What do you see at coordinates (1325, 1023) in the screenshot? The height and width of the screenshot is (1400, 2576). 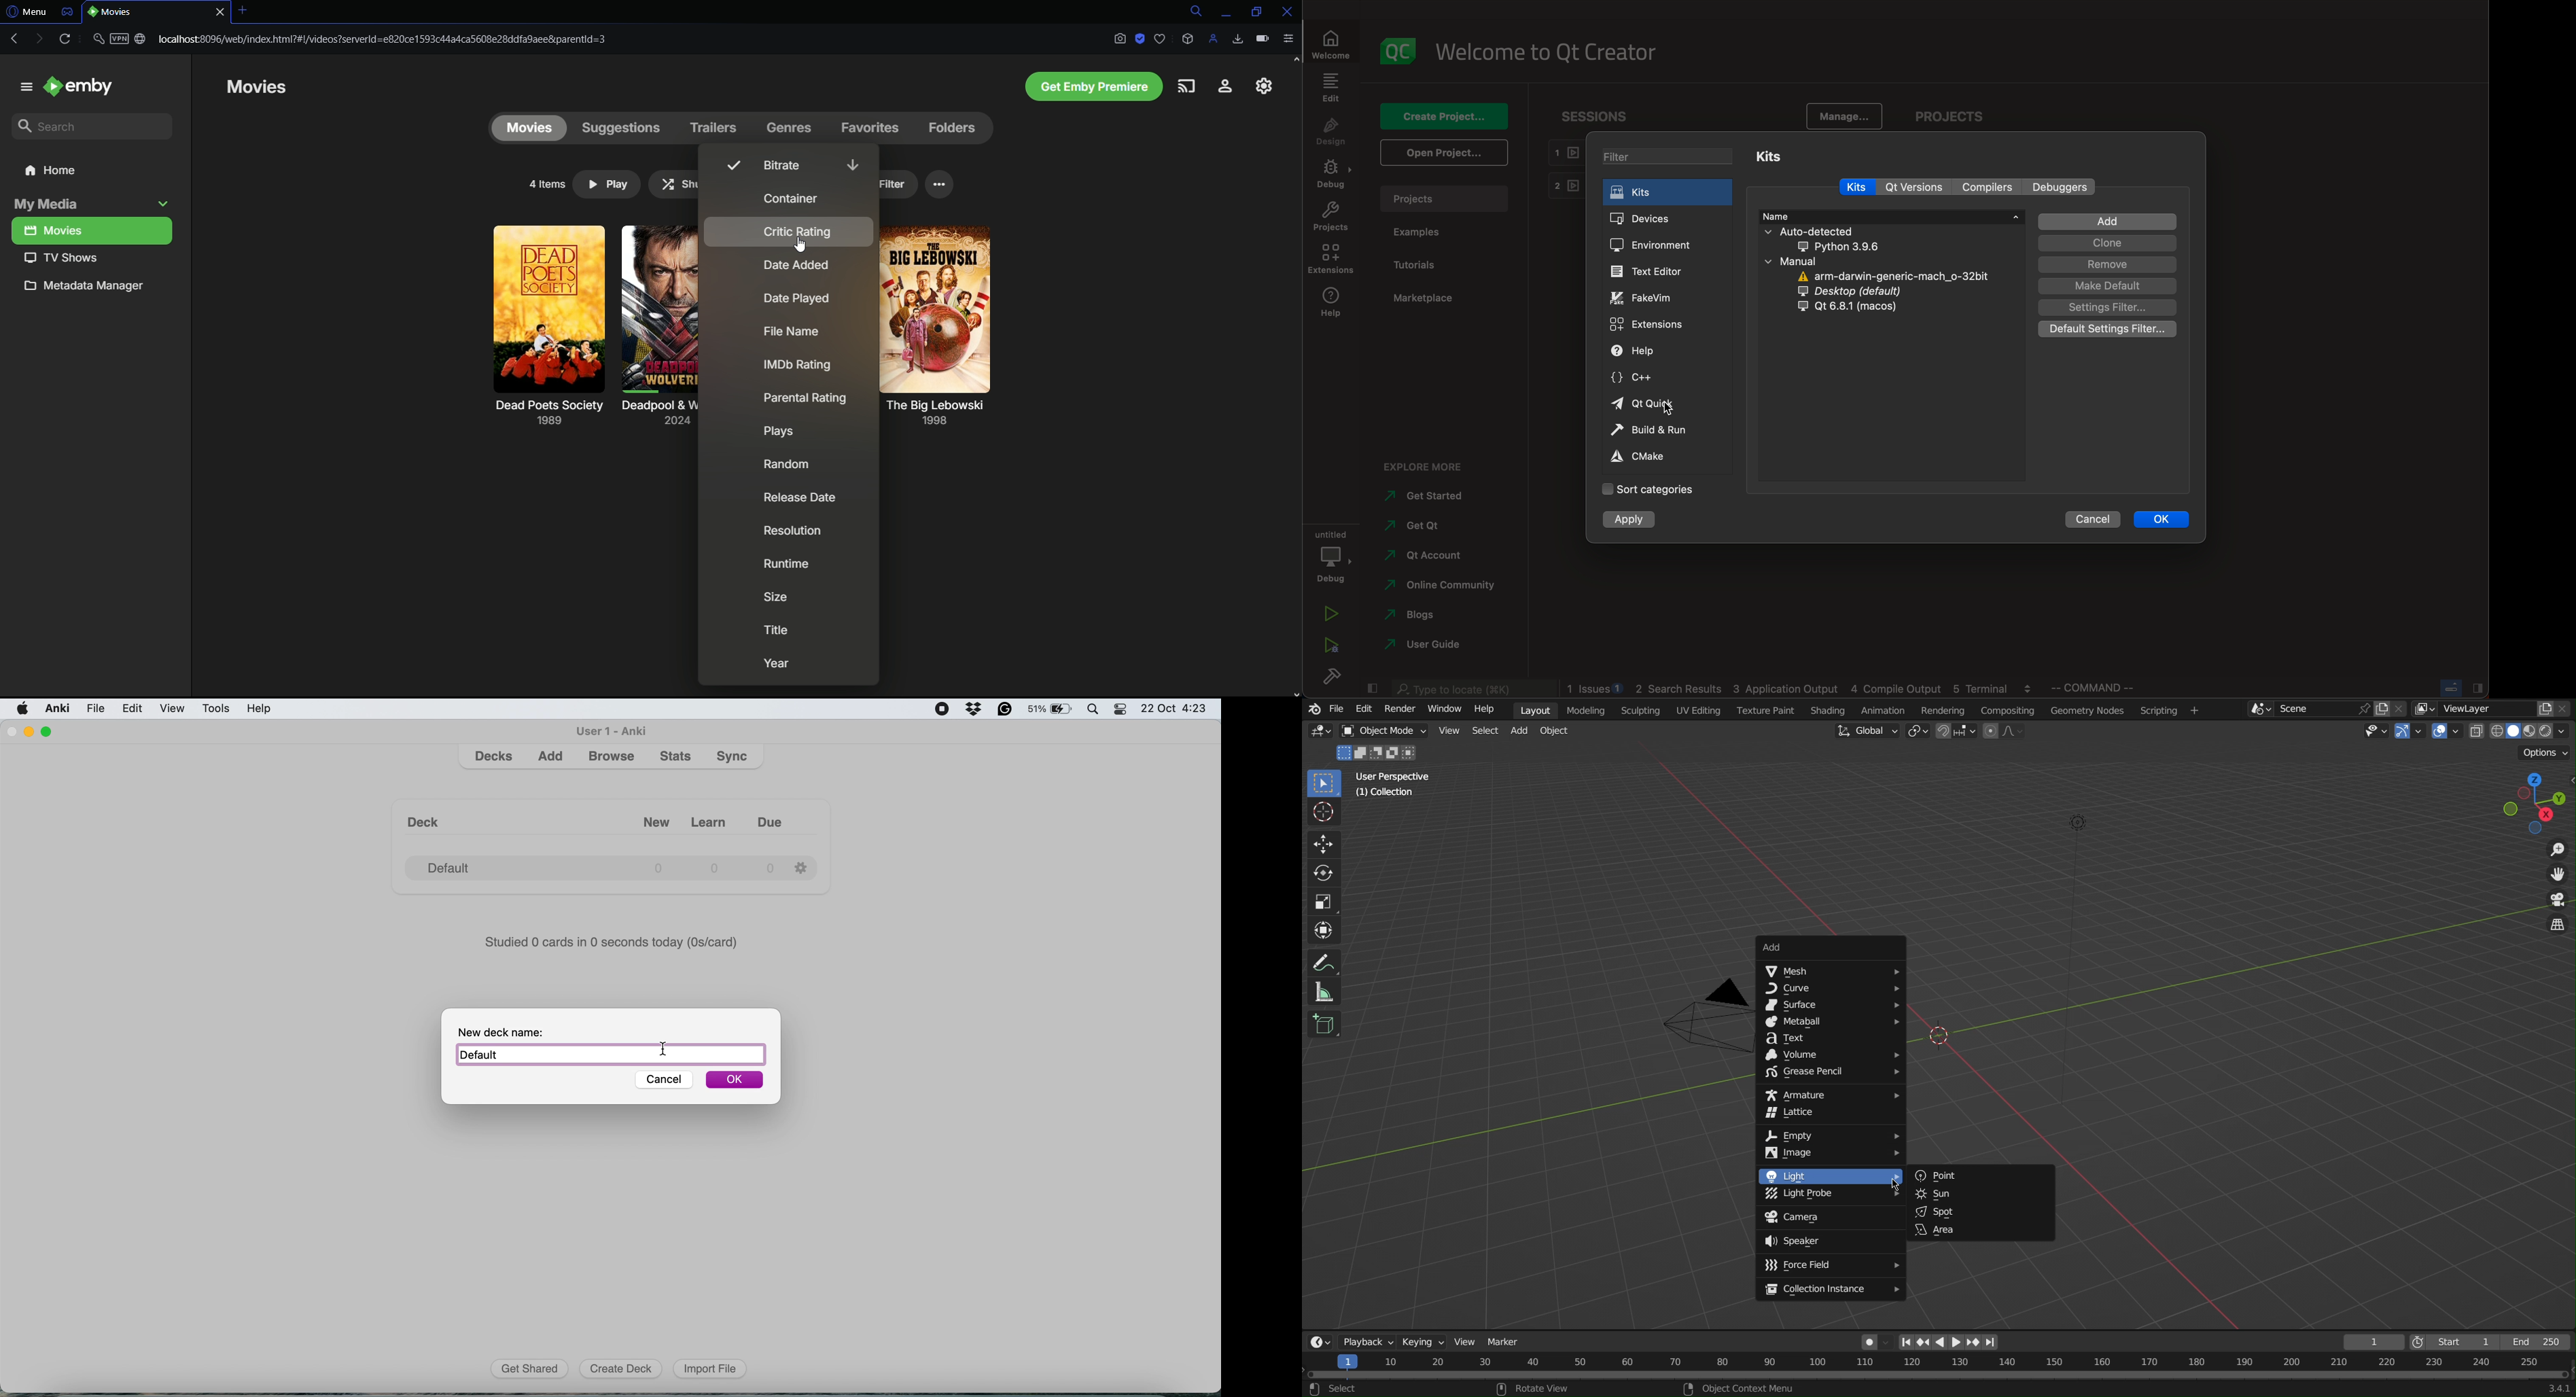 I see `New Cube` at bounding box center [1325, 1023].